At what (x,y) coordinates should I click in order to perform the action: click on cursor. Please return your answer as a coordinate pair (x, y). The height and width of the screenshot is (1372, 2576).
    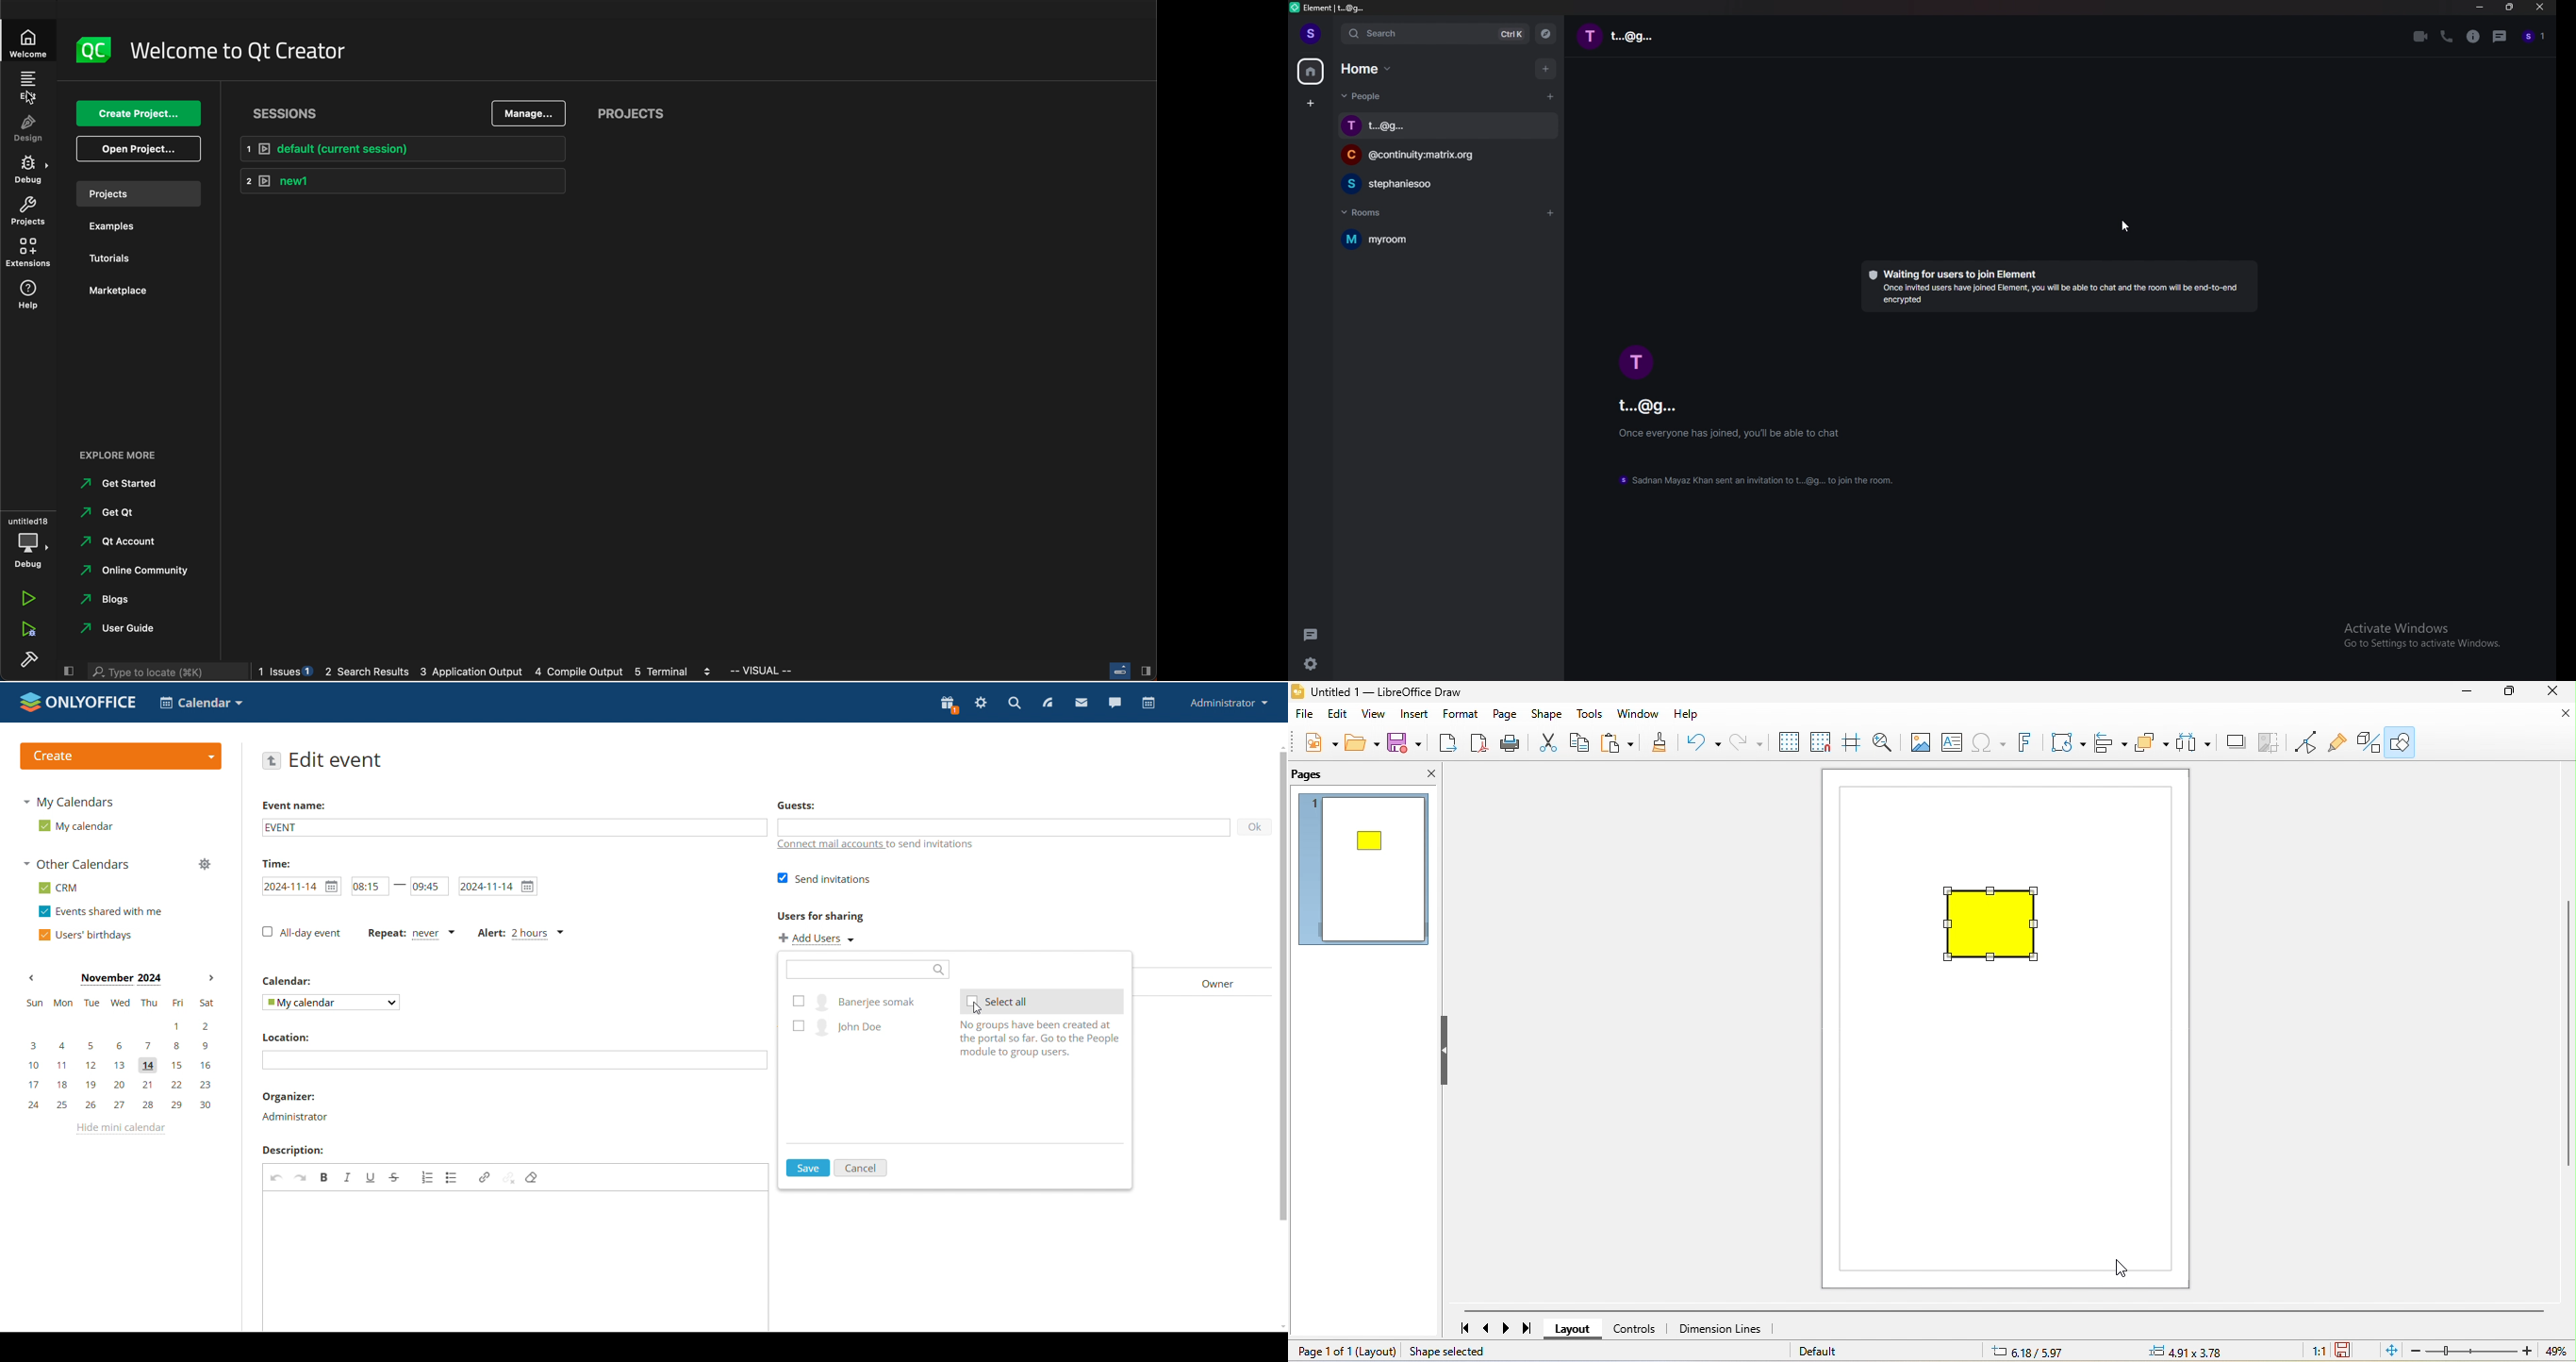
    Looking at the image, I should click on (977, 1008).